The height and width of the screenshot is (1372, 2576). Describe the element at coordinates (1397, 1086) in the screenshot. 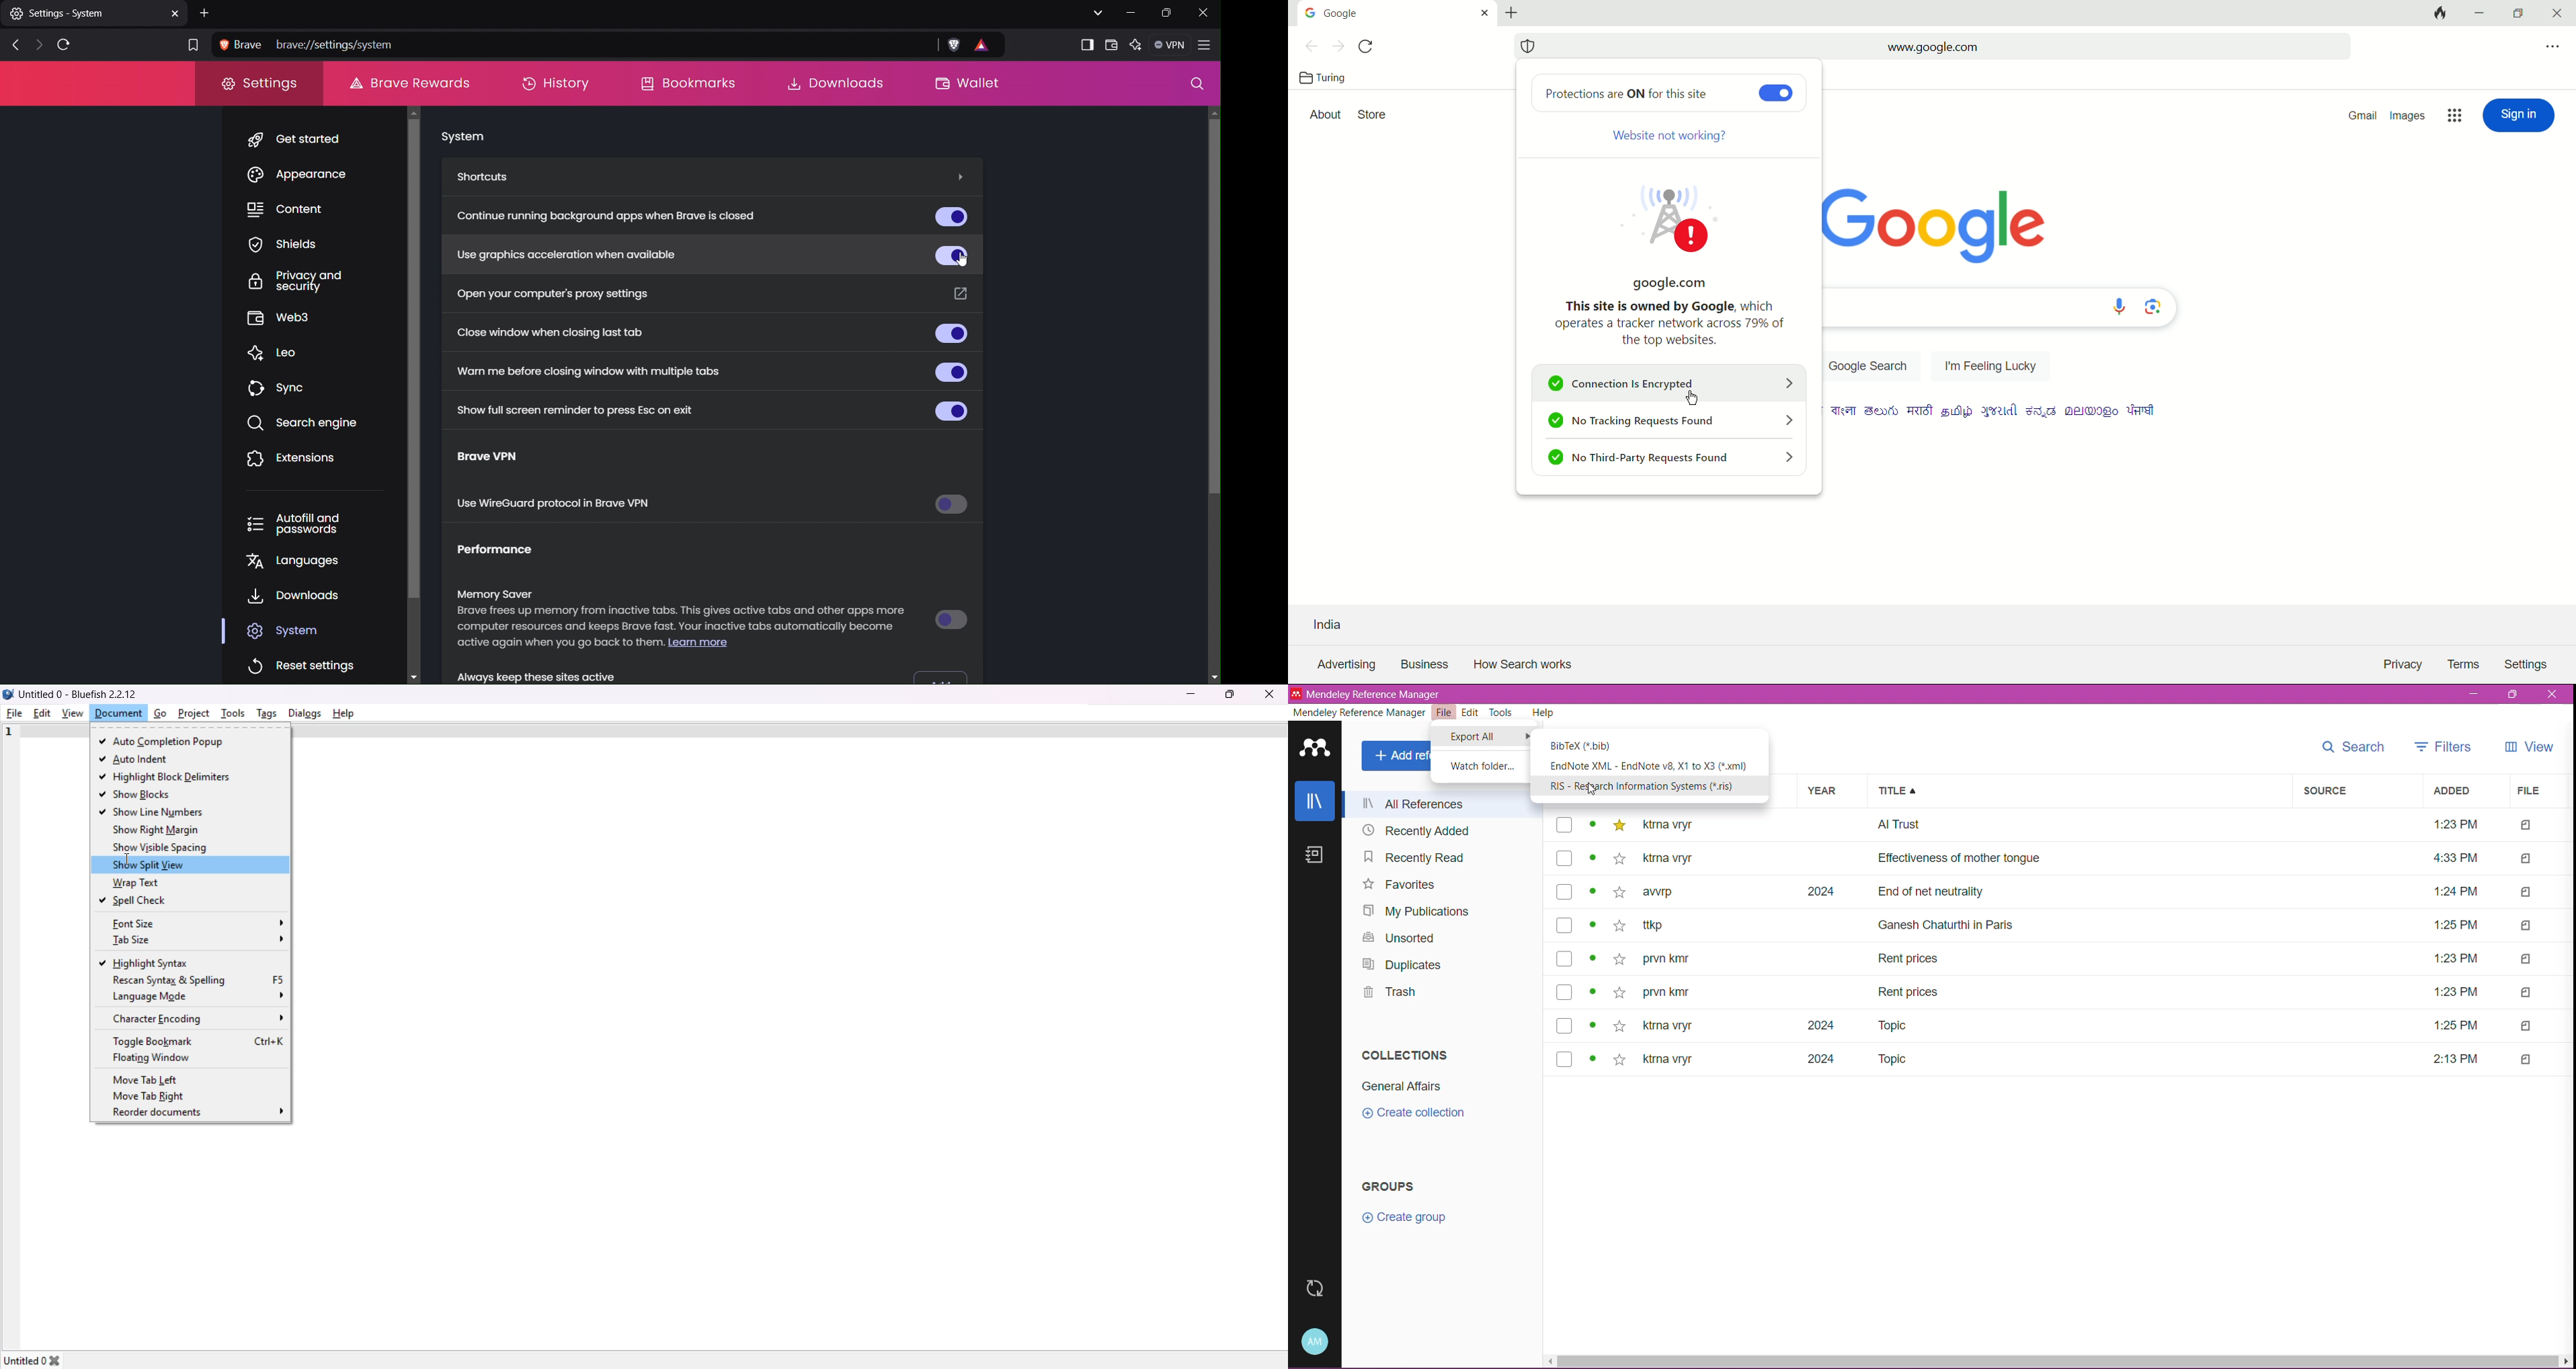

I see `Collection Name` at that location.